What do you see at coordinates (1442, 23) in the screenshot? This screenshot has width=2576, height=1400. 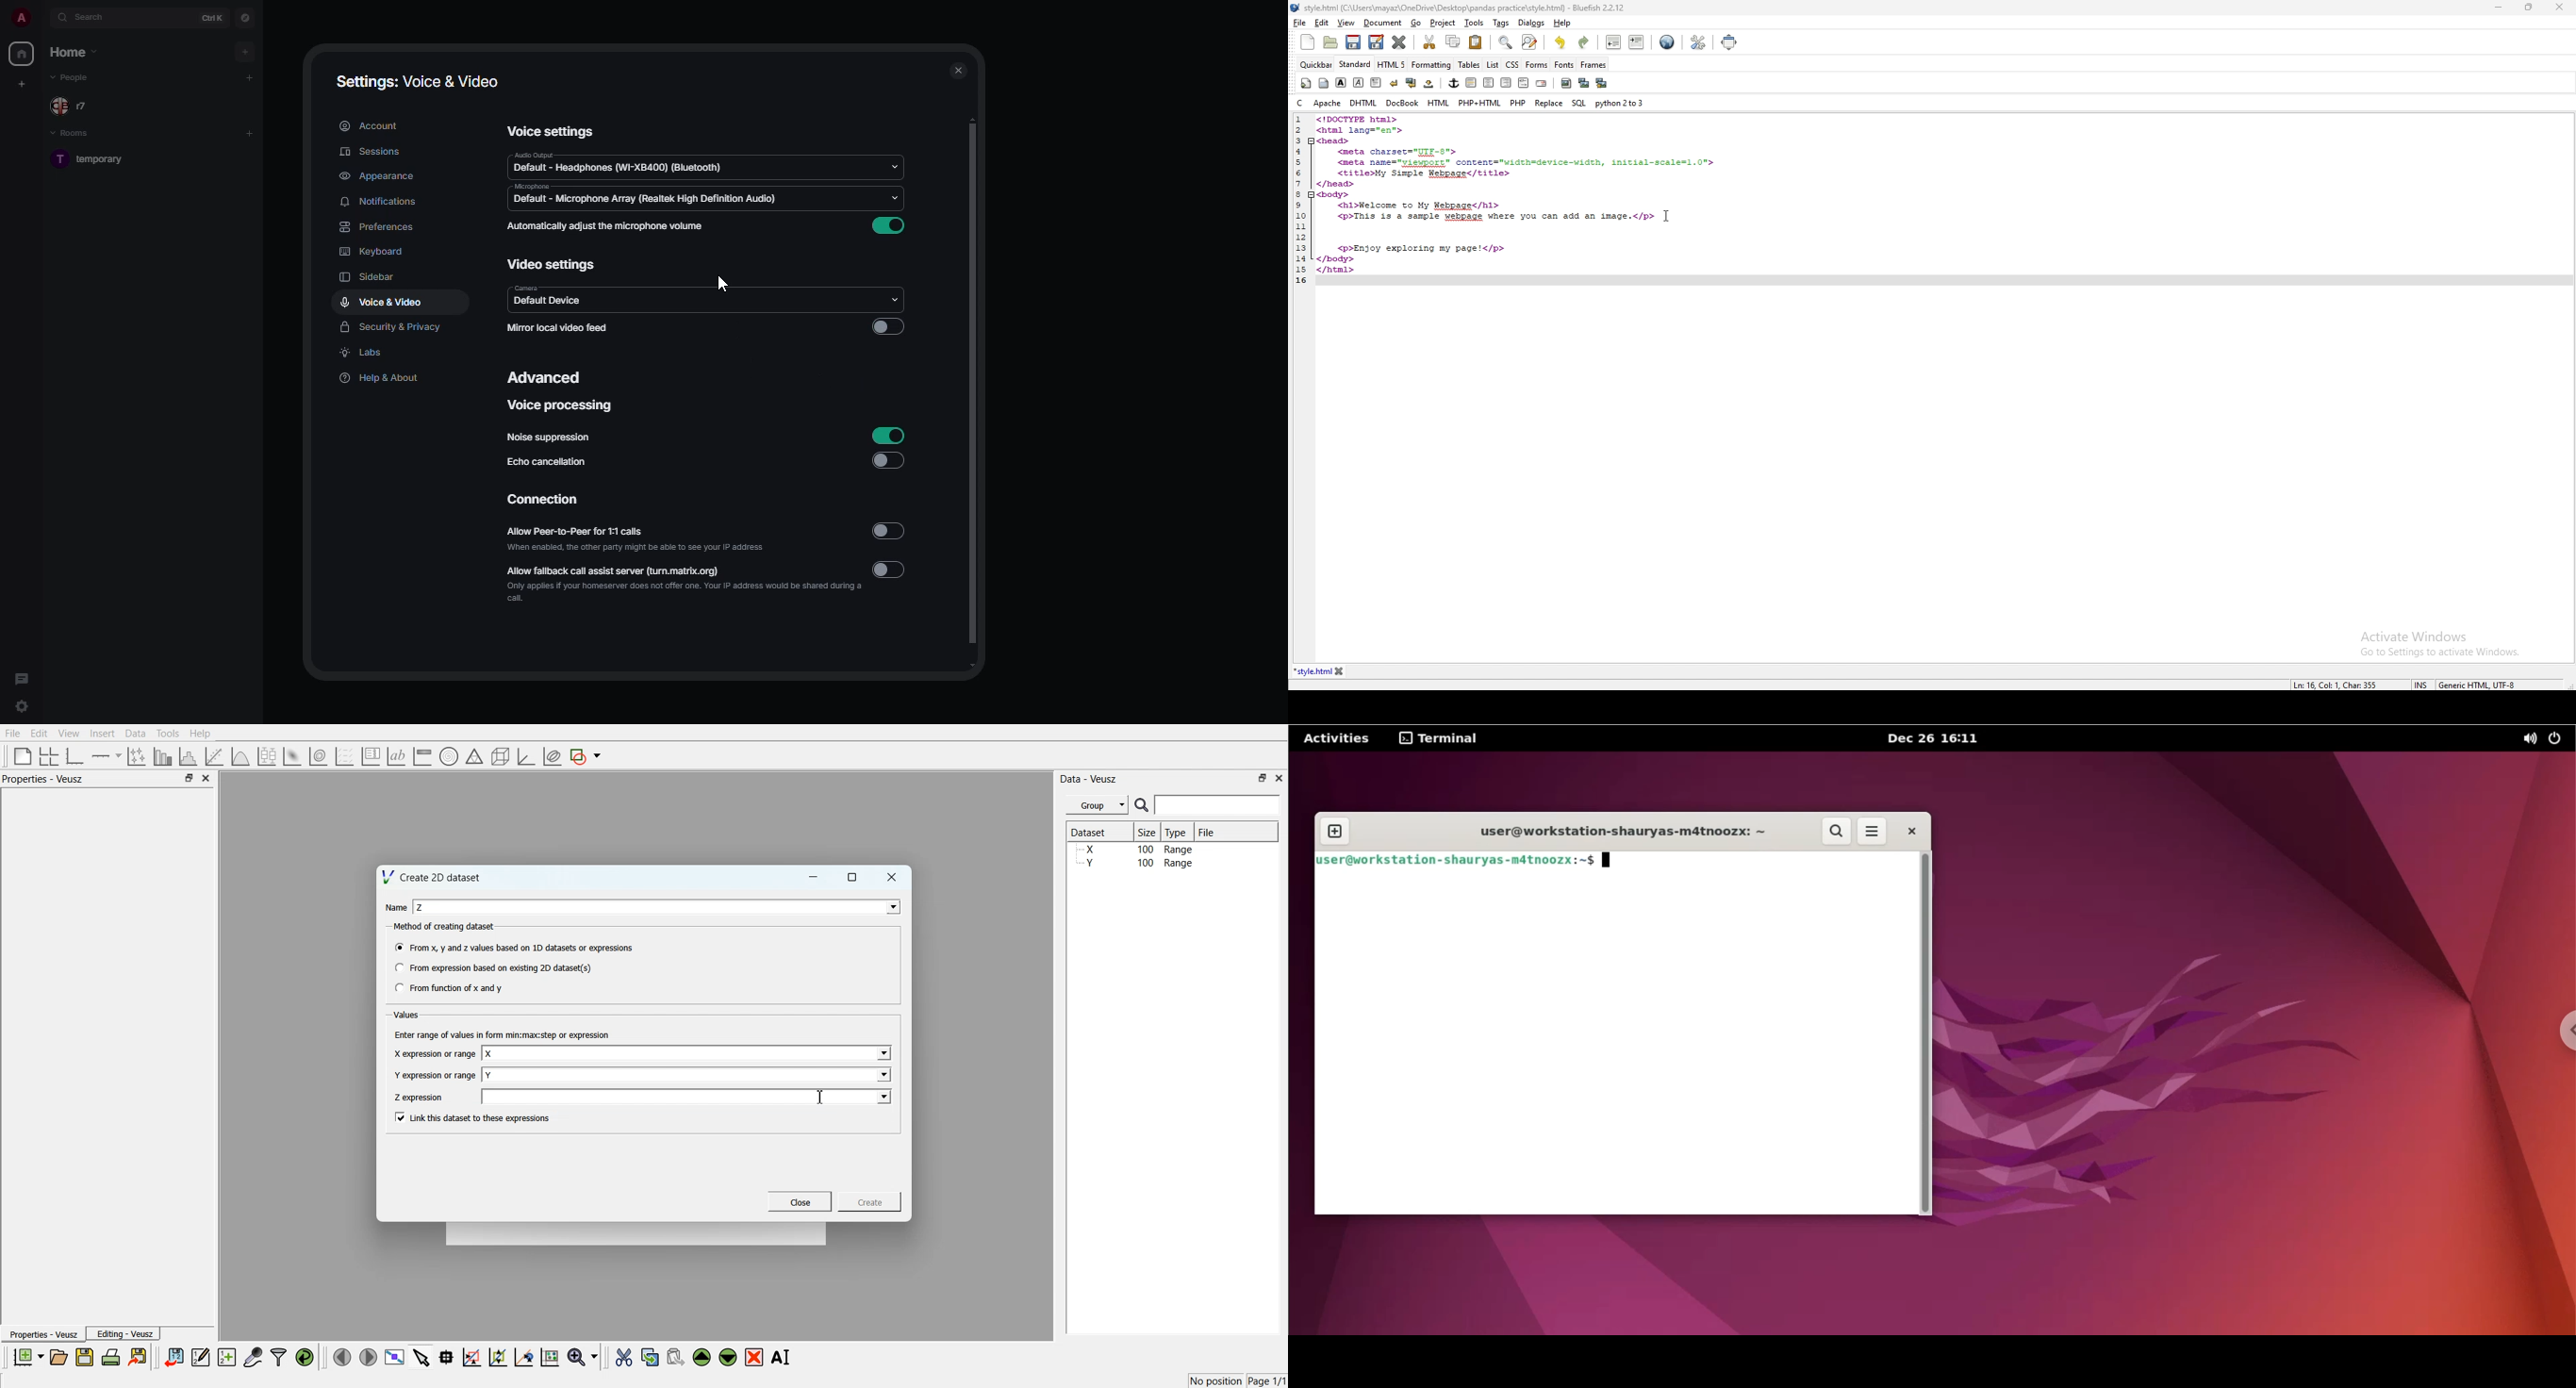 I see `project` at bounding box center [1442, 23].